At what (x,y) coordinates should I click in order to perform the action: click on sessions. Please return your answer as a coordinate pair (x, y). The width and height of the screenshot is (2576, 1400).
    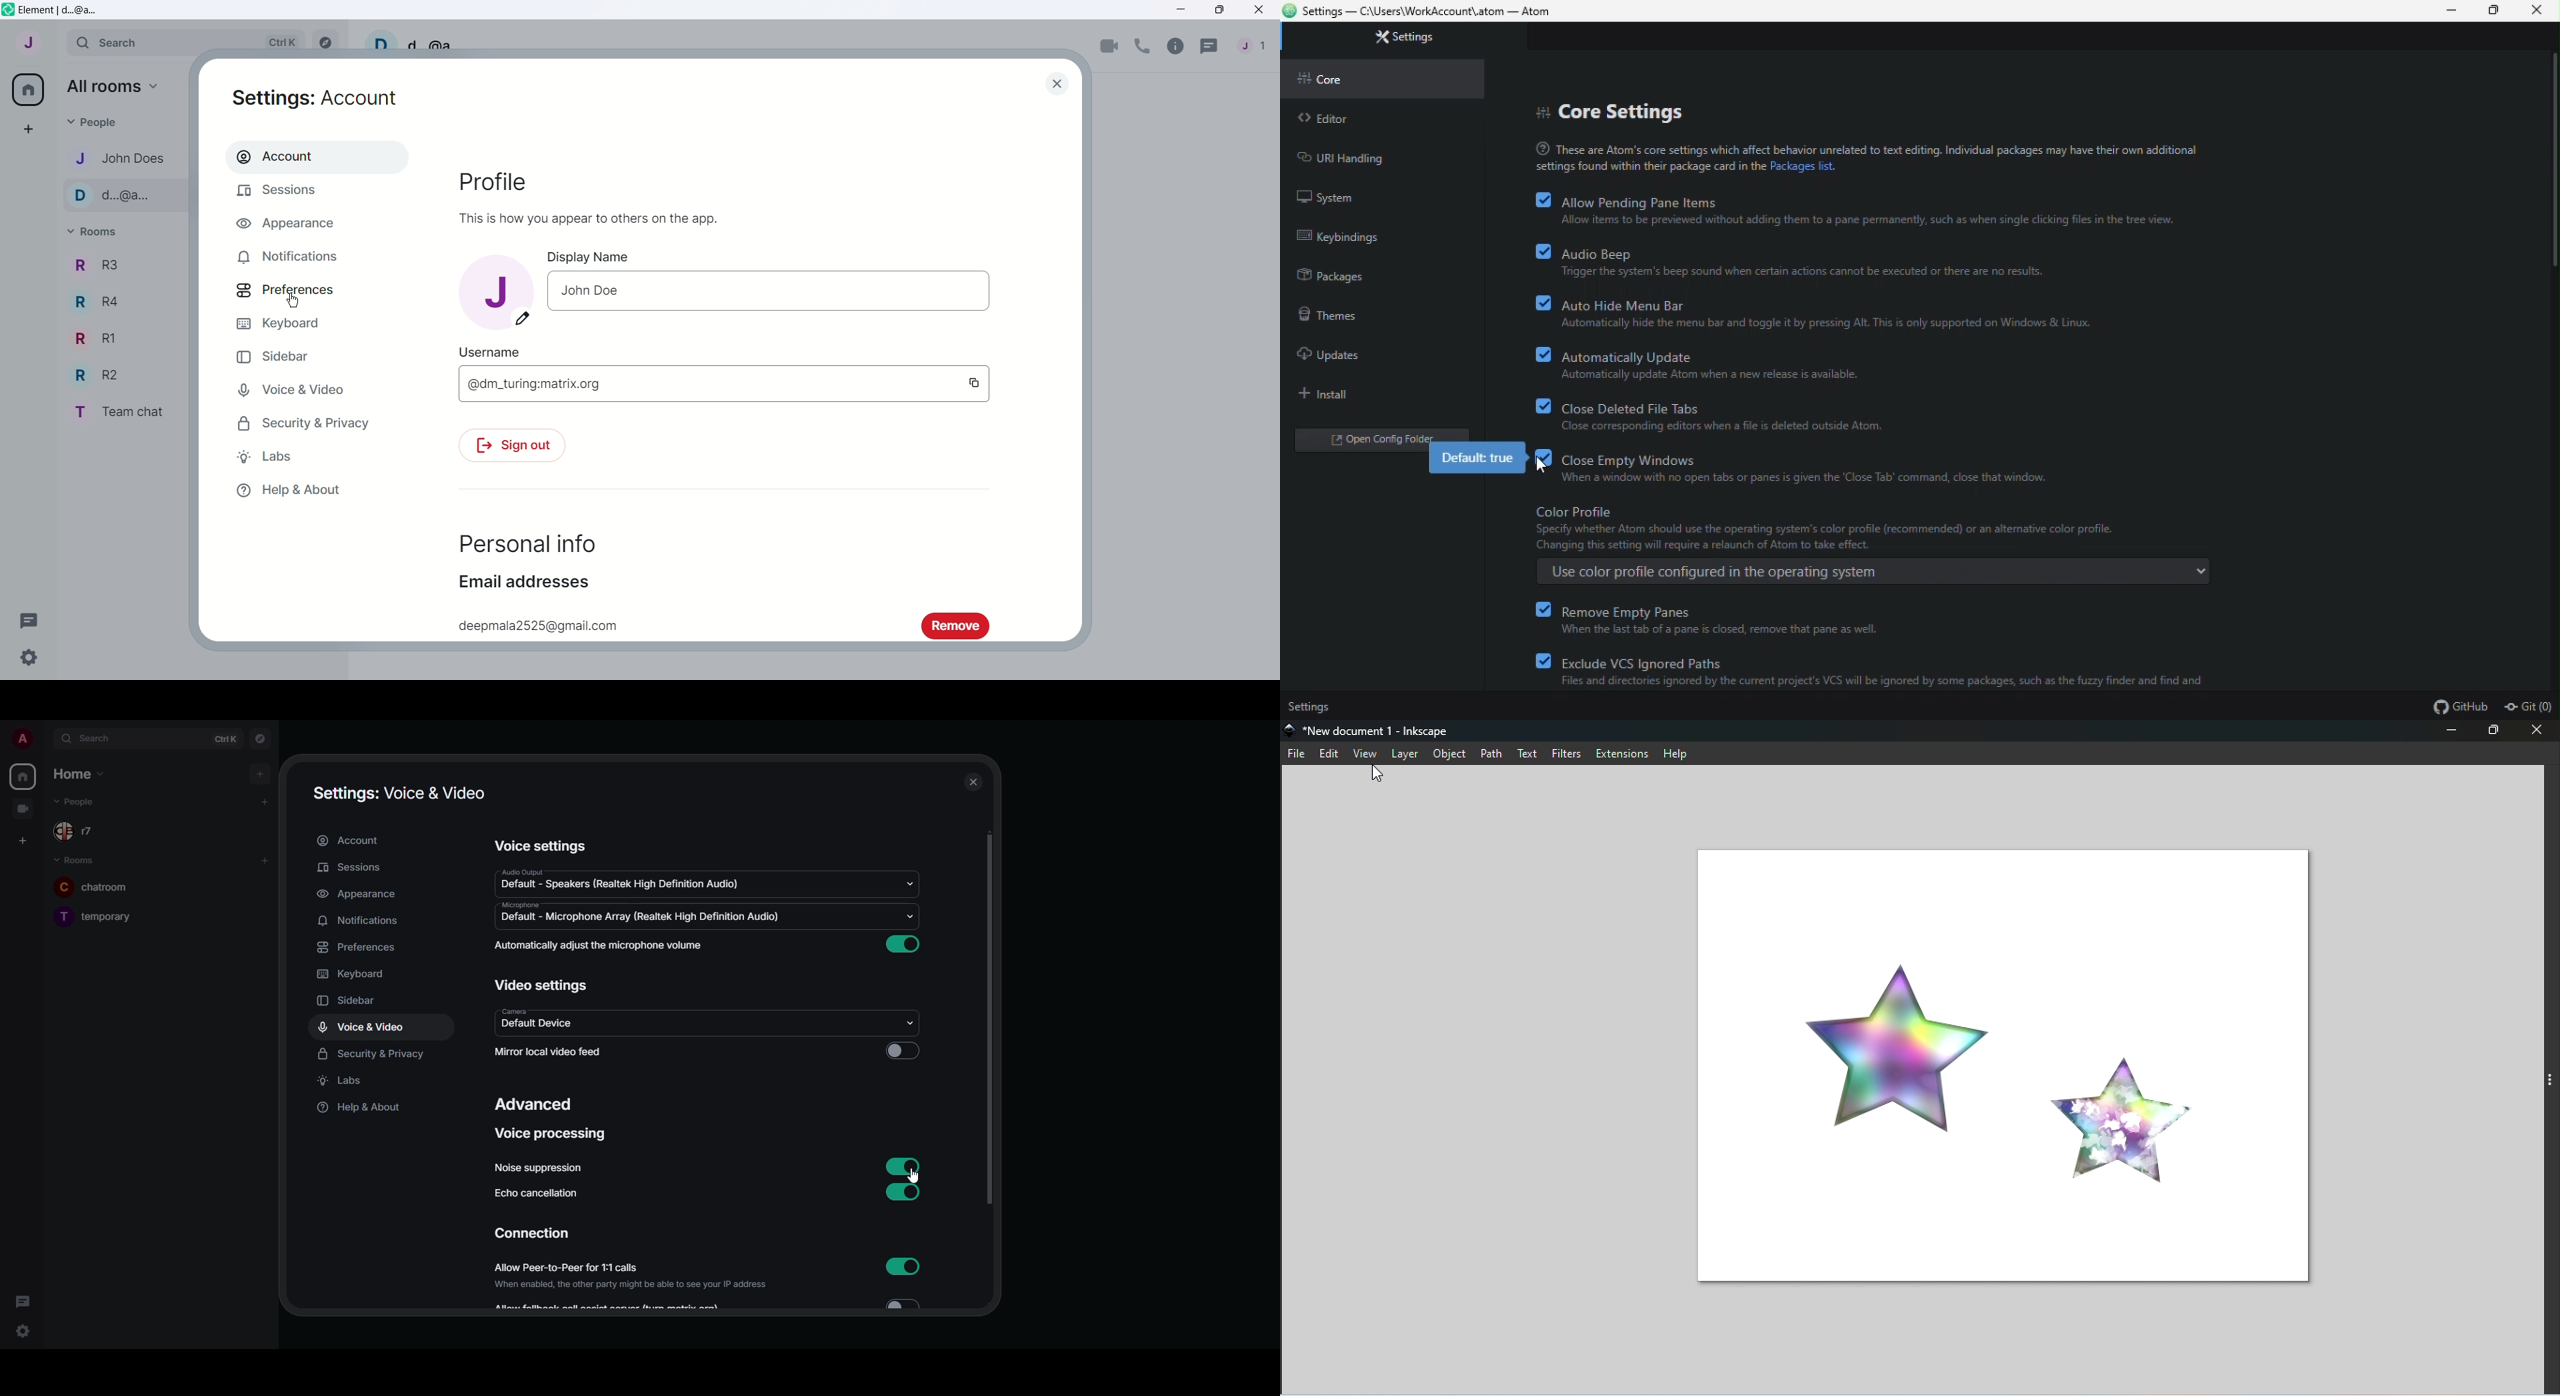
    Looking at the image, I should click on (350, 869).